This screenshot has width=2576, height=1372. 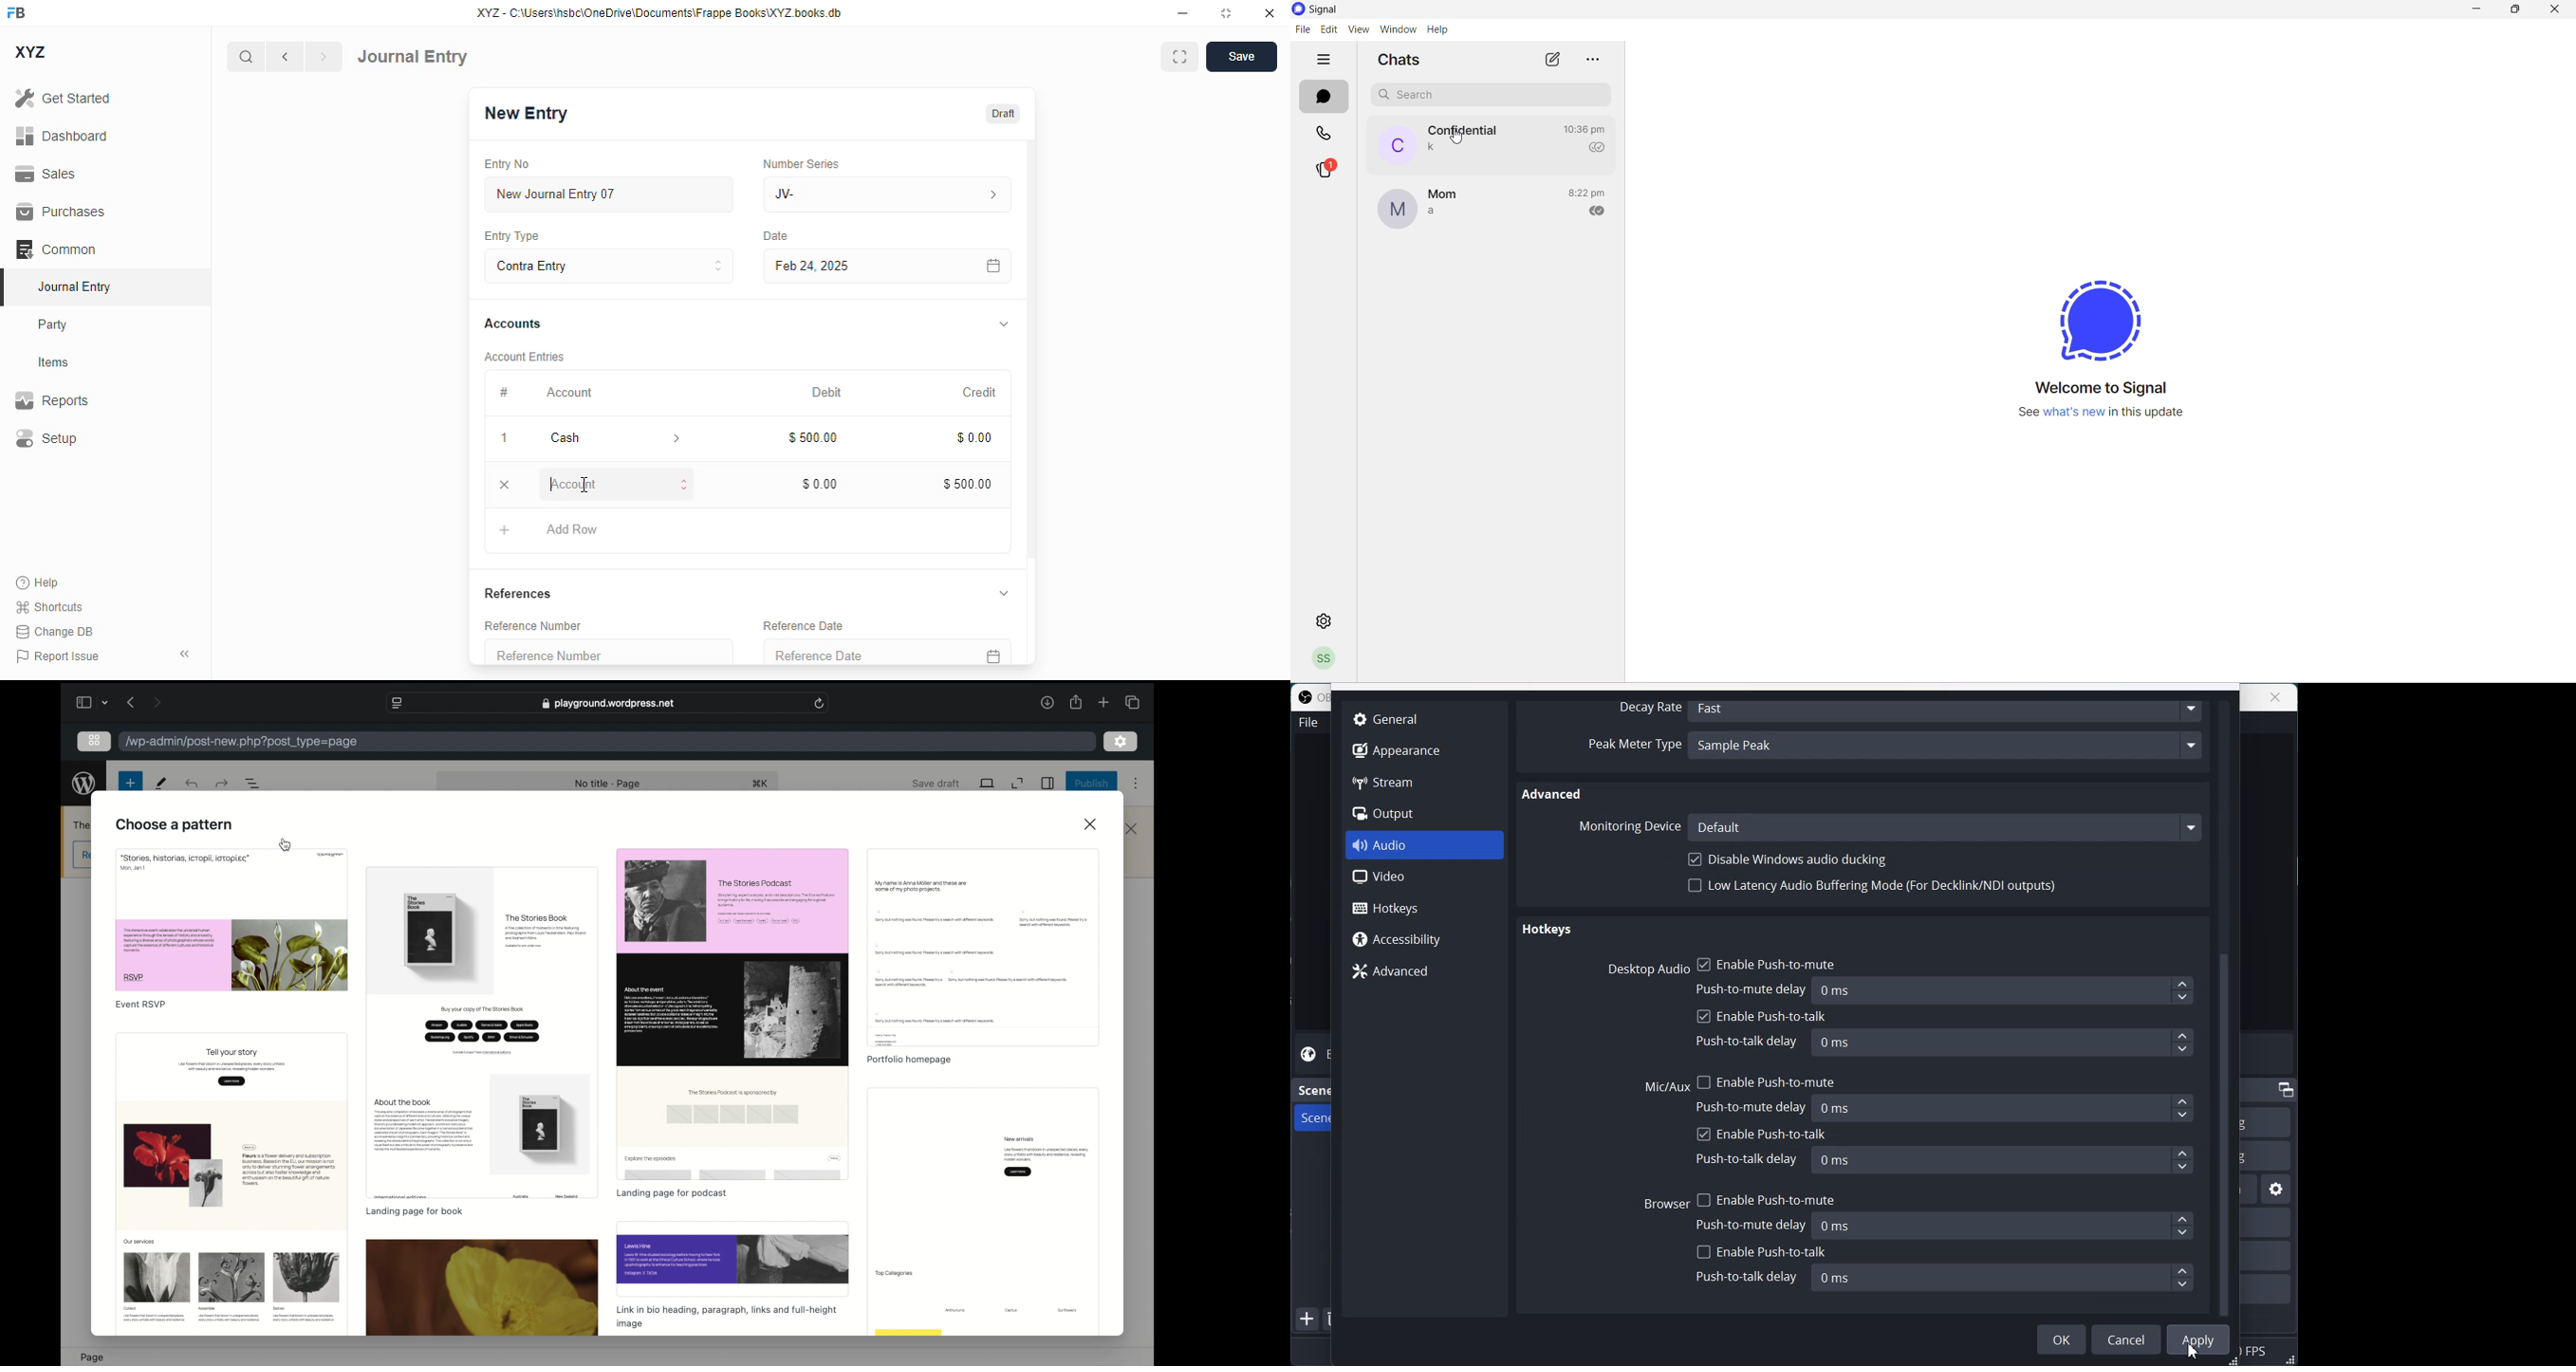 What do you see at coordinates (141, 1004) in the screenshot?
I see `event rsvp` at bounding box center [141, 1004].